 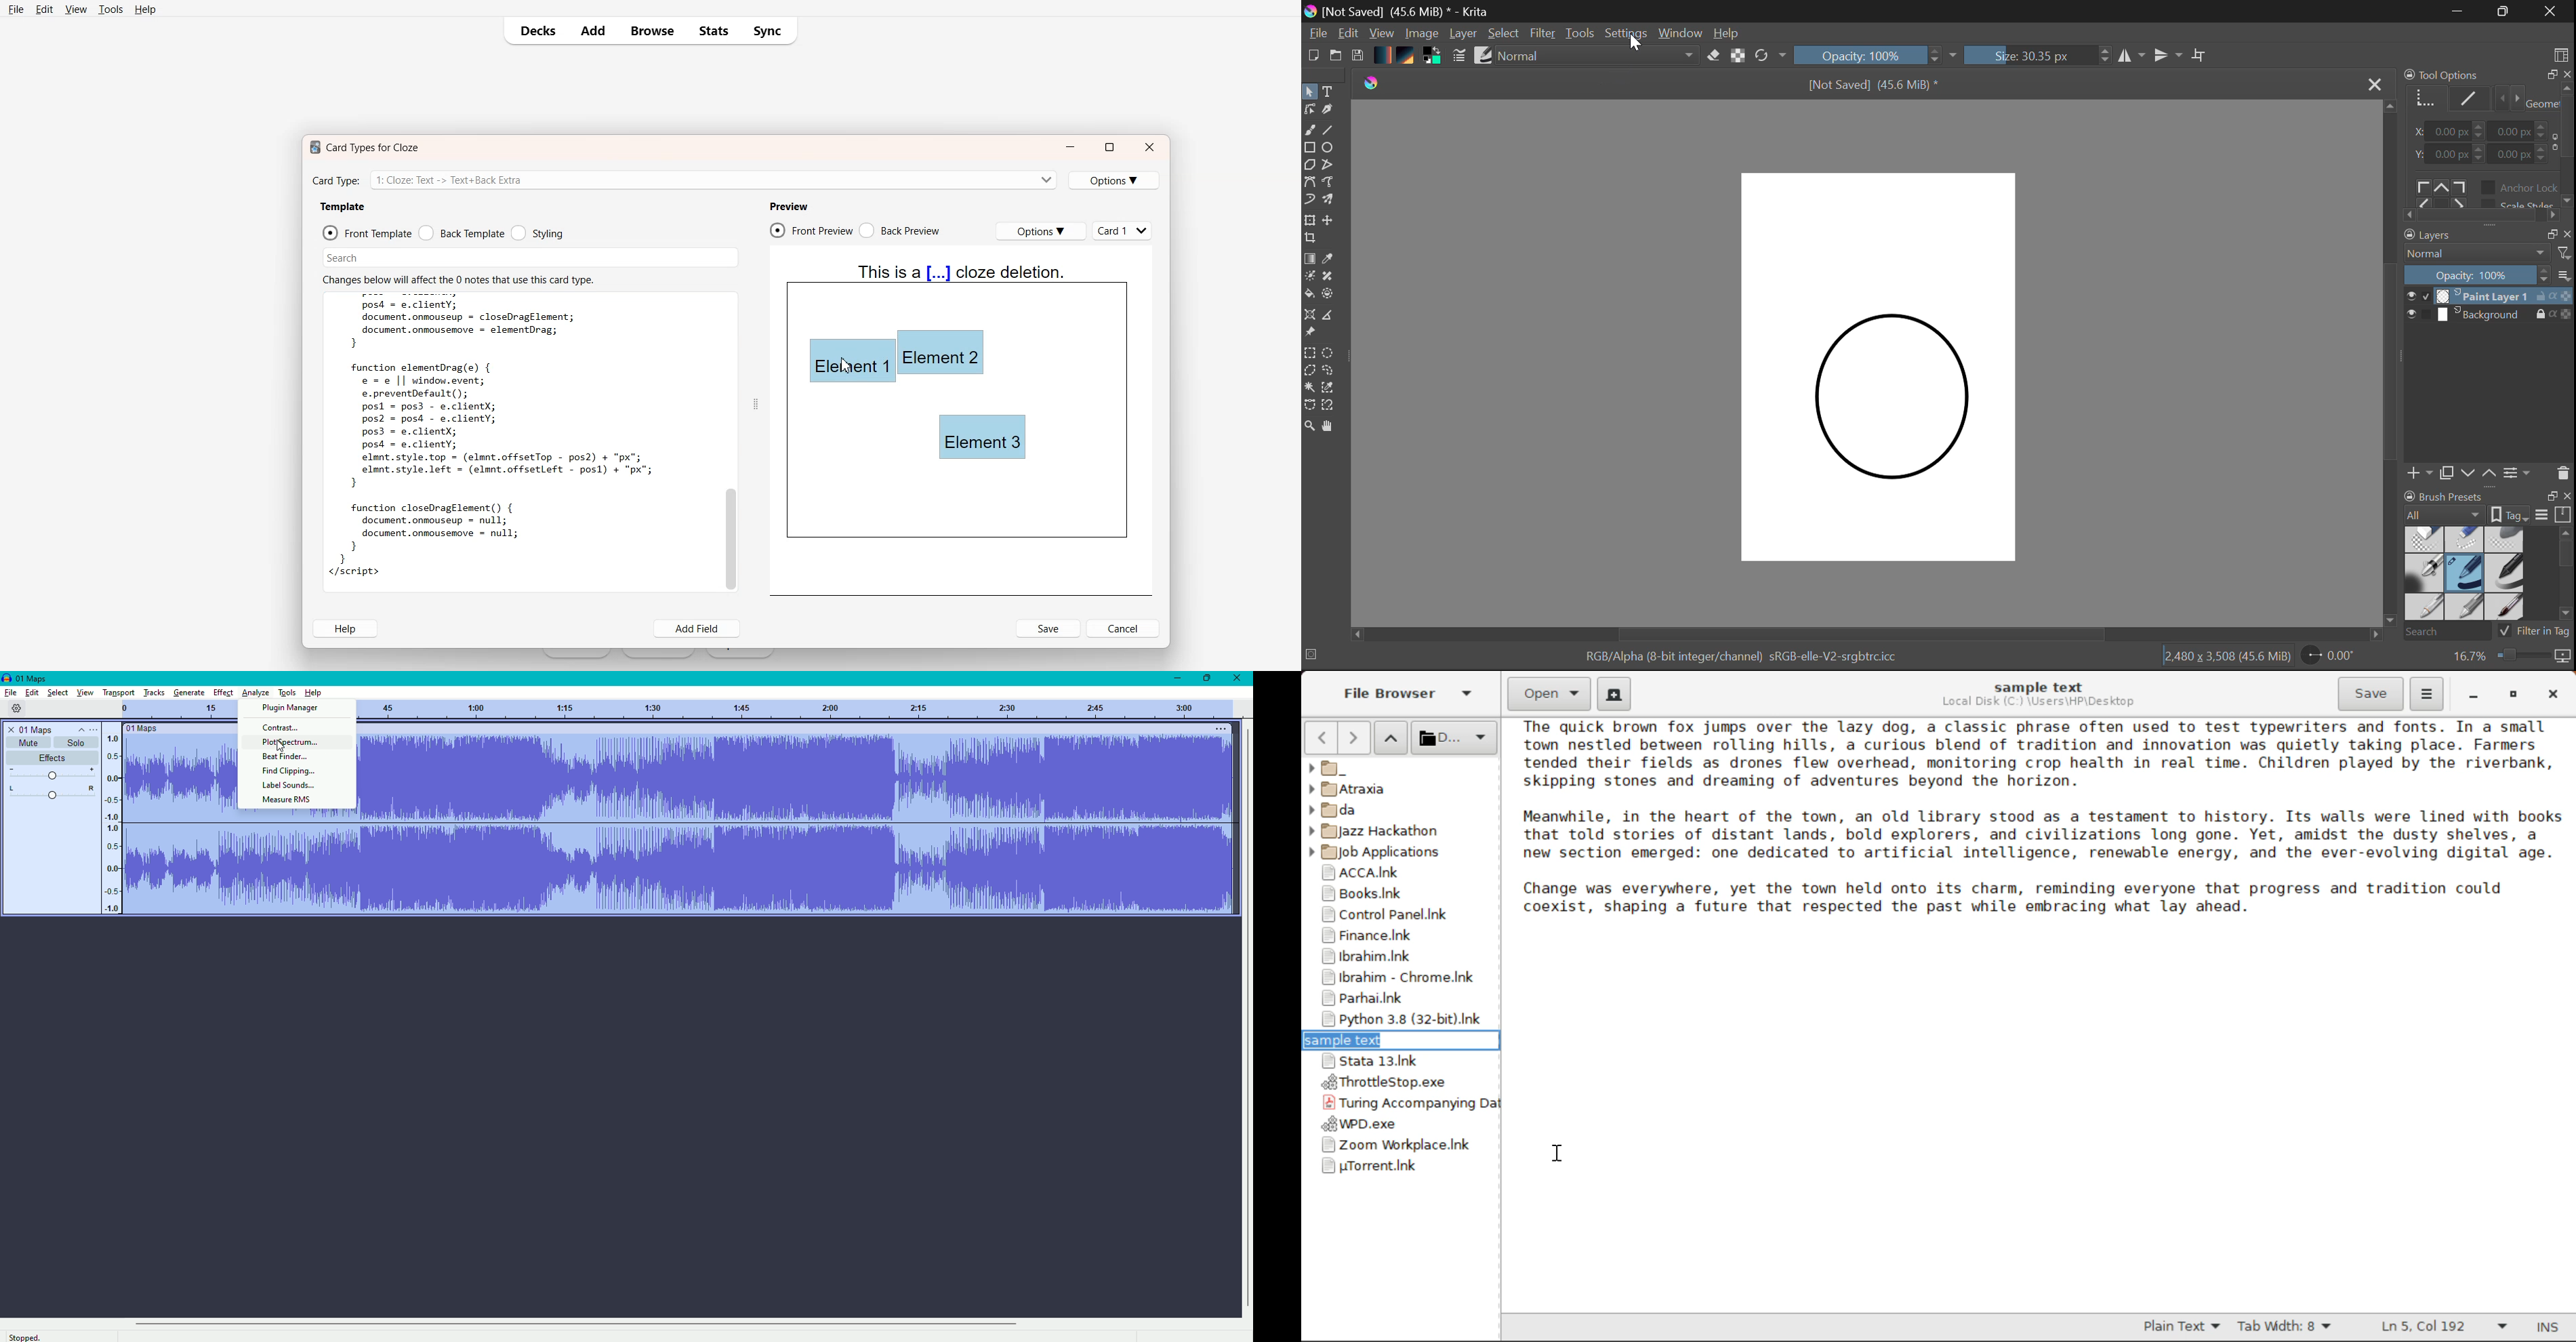 I want to click on Front Template, so click(x=367, y=232).